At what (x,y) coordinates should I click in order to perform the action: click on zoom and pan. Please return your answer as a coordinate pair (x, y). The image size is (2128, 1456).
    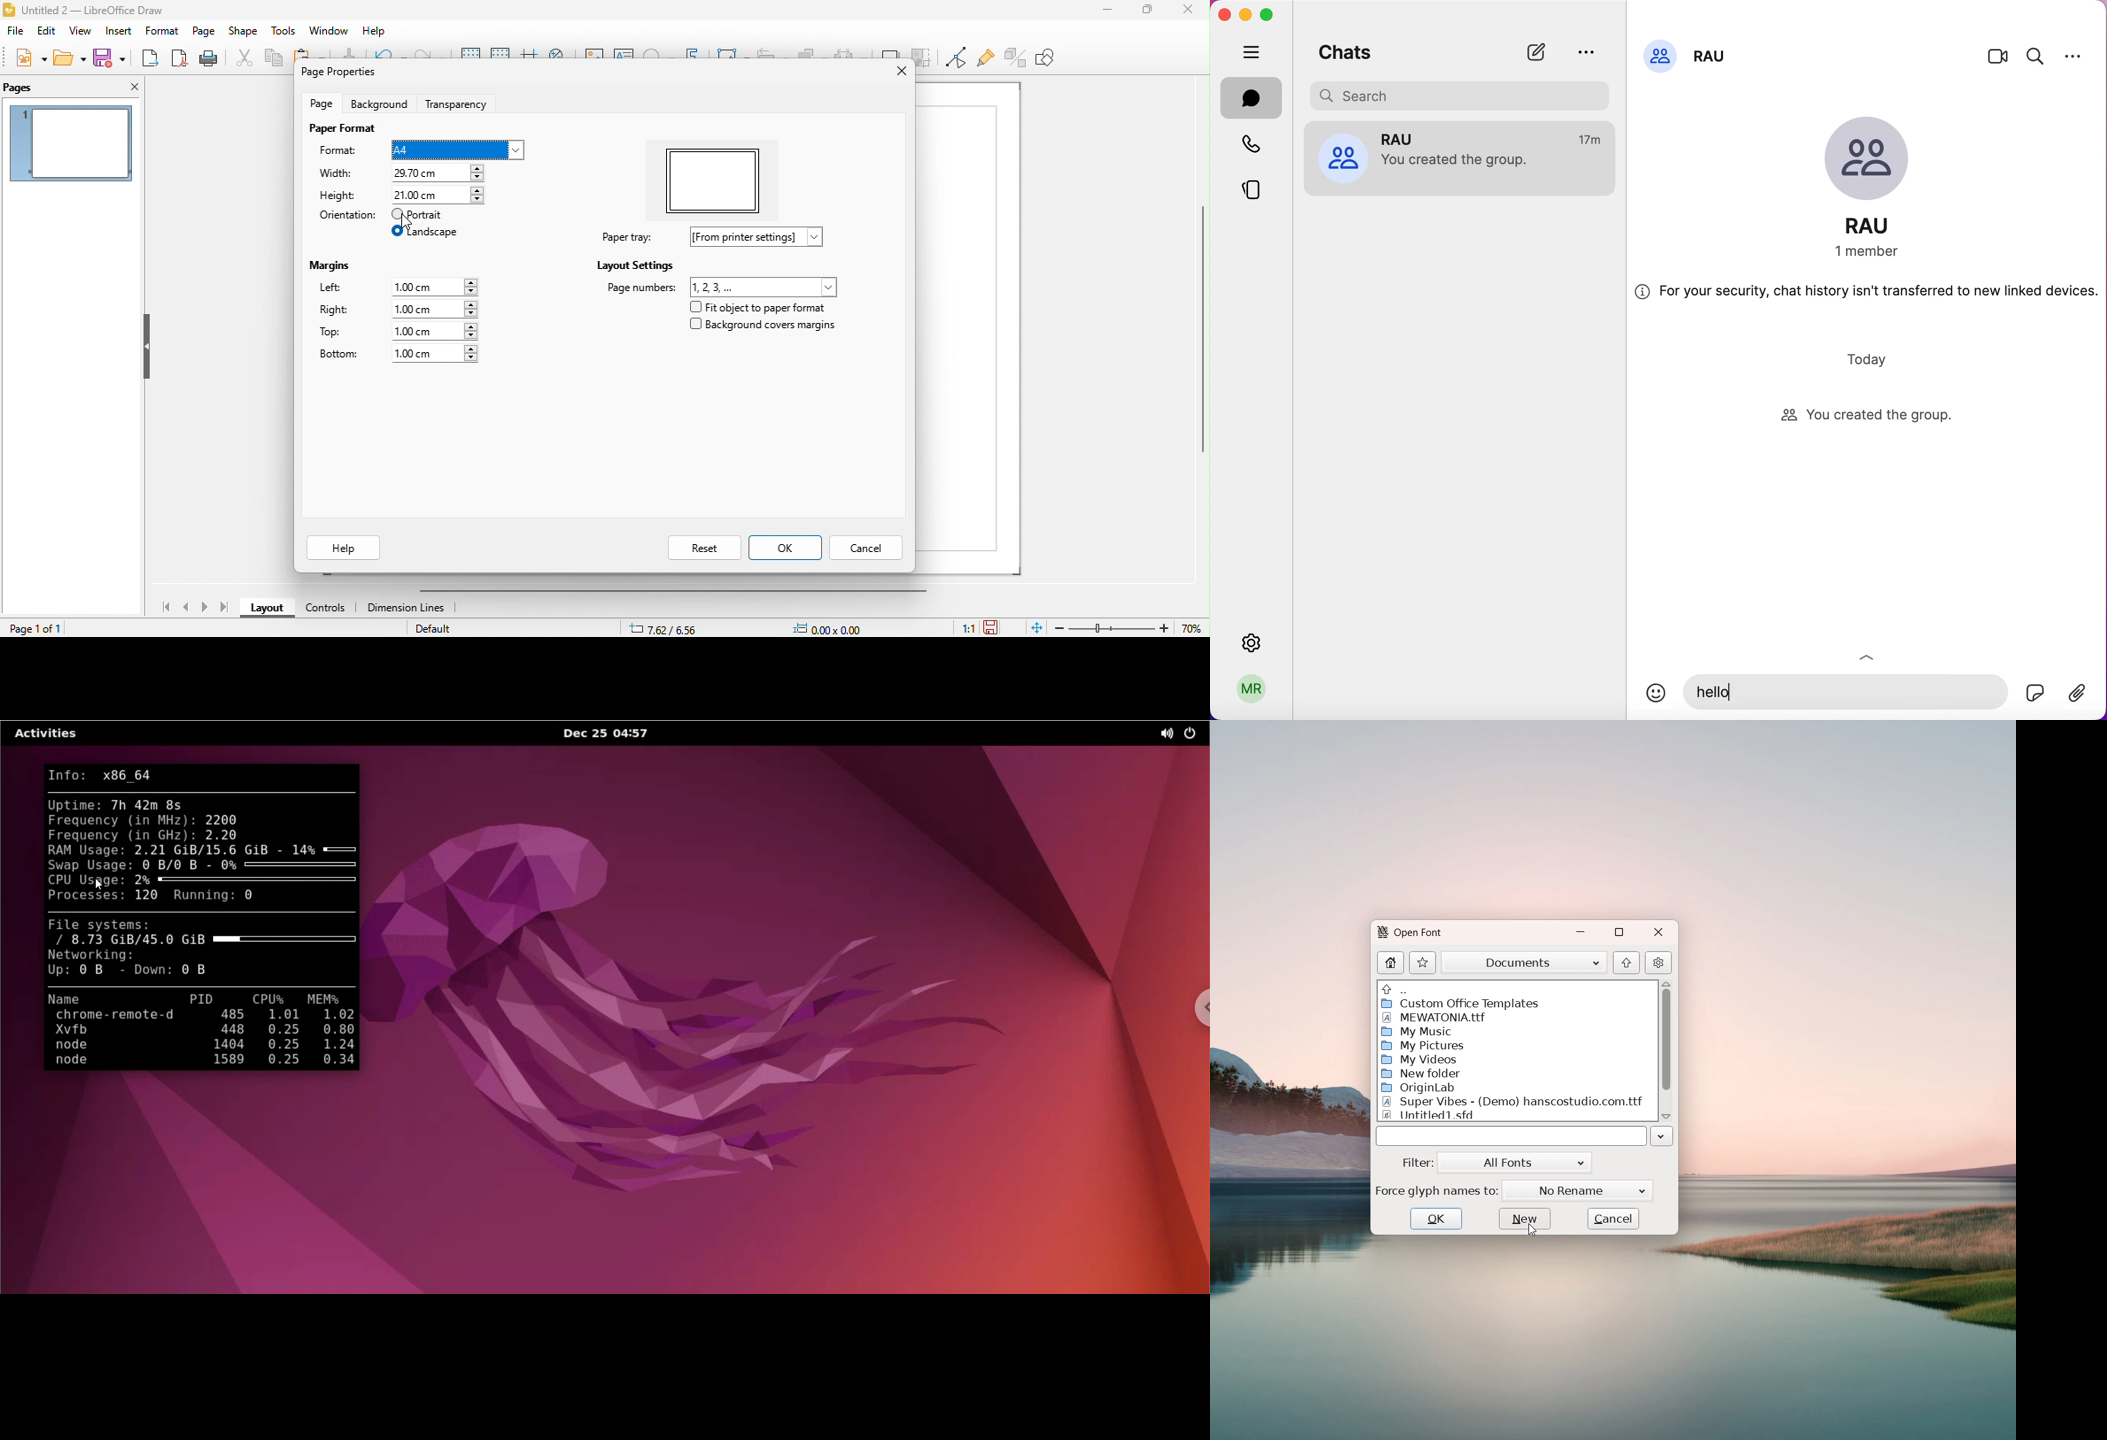
    Looking at the image, I should click on (560, 58).